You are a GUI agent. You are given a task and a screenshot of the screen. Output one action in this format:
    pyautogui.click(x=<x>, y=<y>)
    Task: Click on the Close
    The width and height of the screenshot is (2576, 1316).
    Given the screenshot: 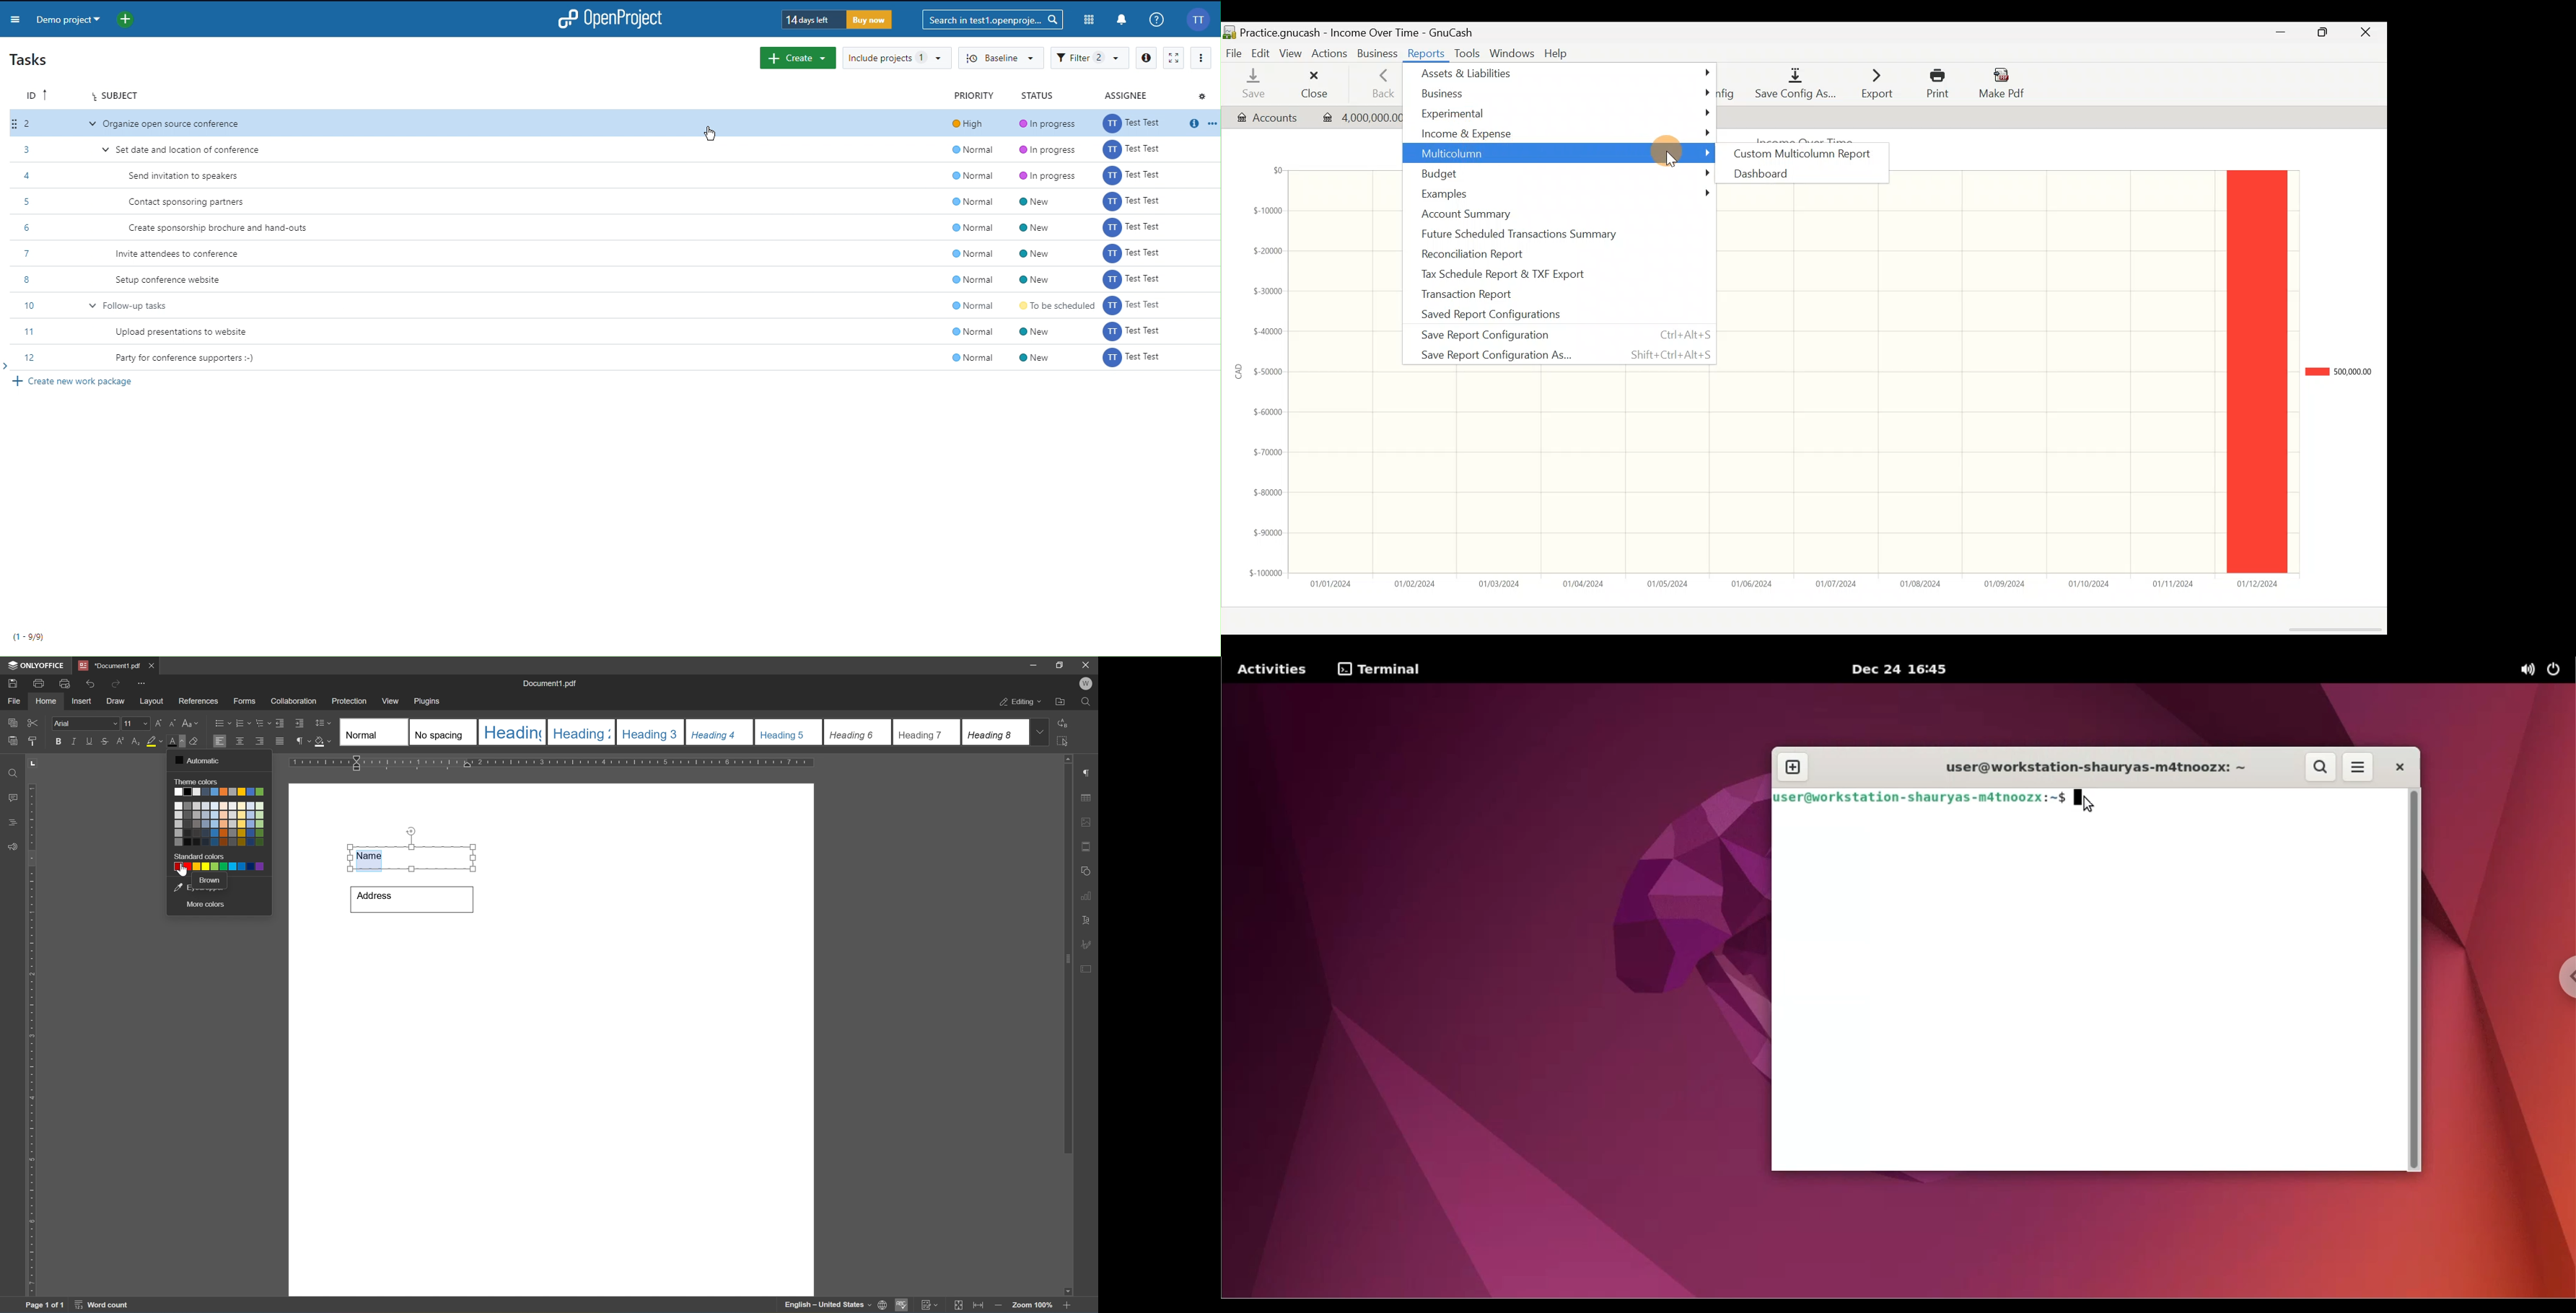 What is the action you would take?
    pyautogui.click(x=2367, y=34)
    